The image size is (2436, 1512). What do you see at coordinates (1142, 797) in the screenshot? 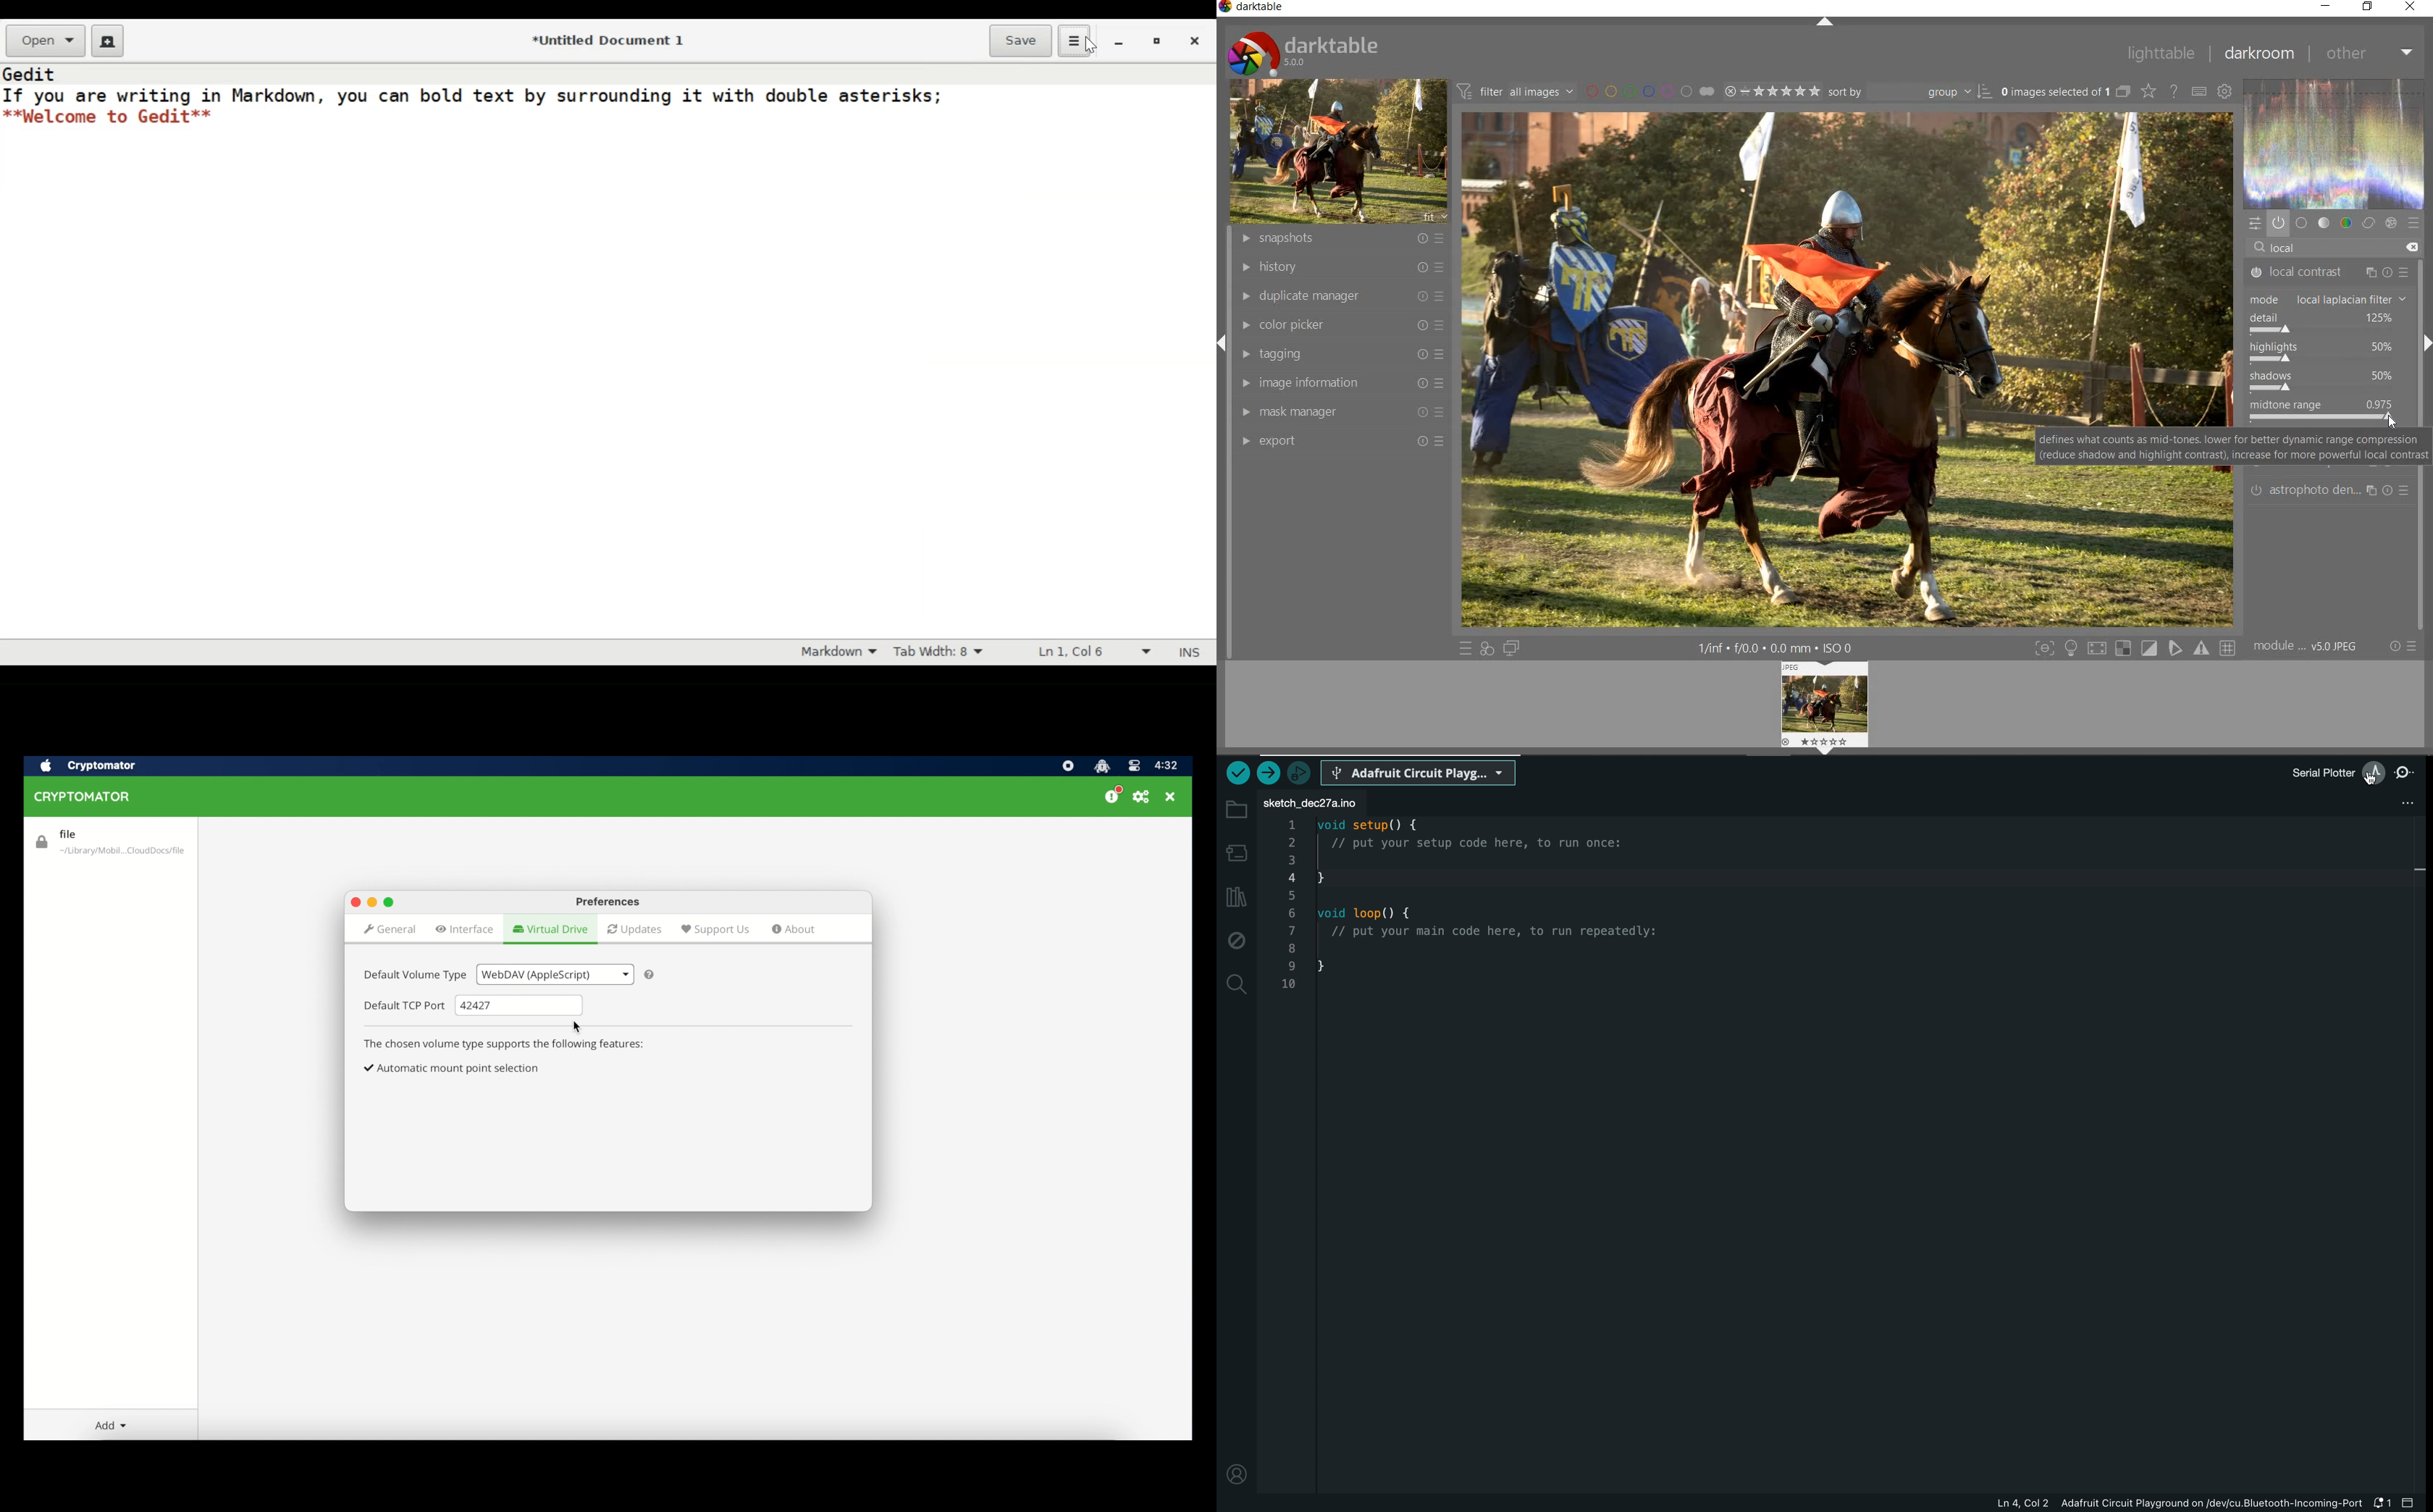
I see `preferences` at bounding box center [1142, 797].